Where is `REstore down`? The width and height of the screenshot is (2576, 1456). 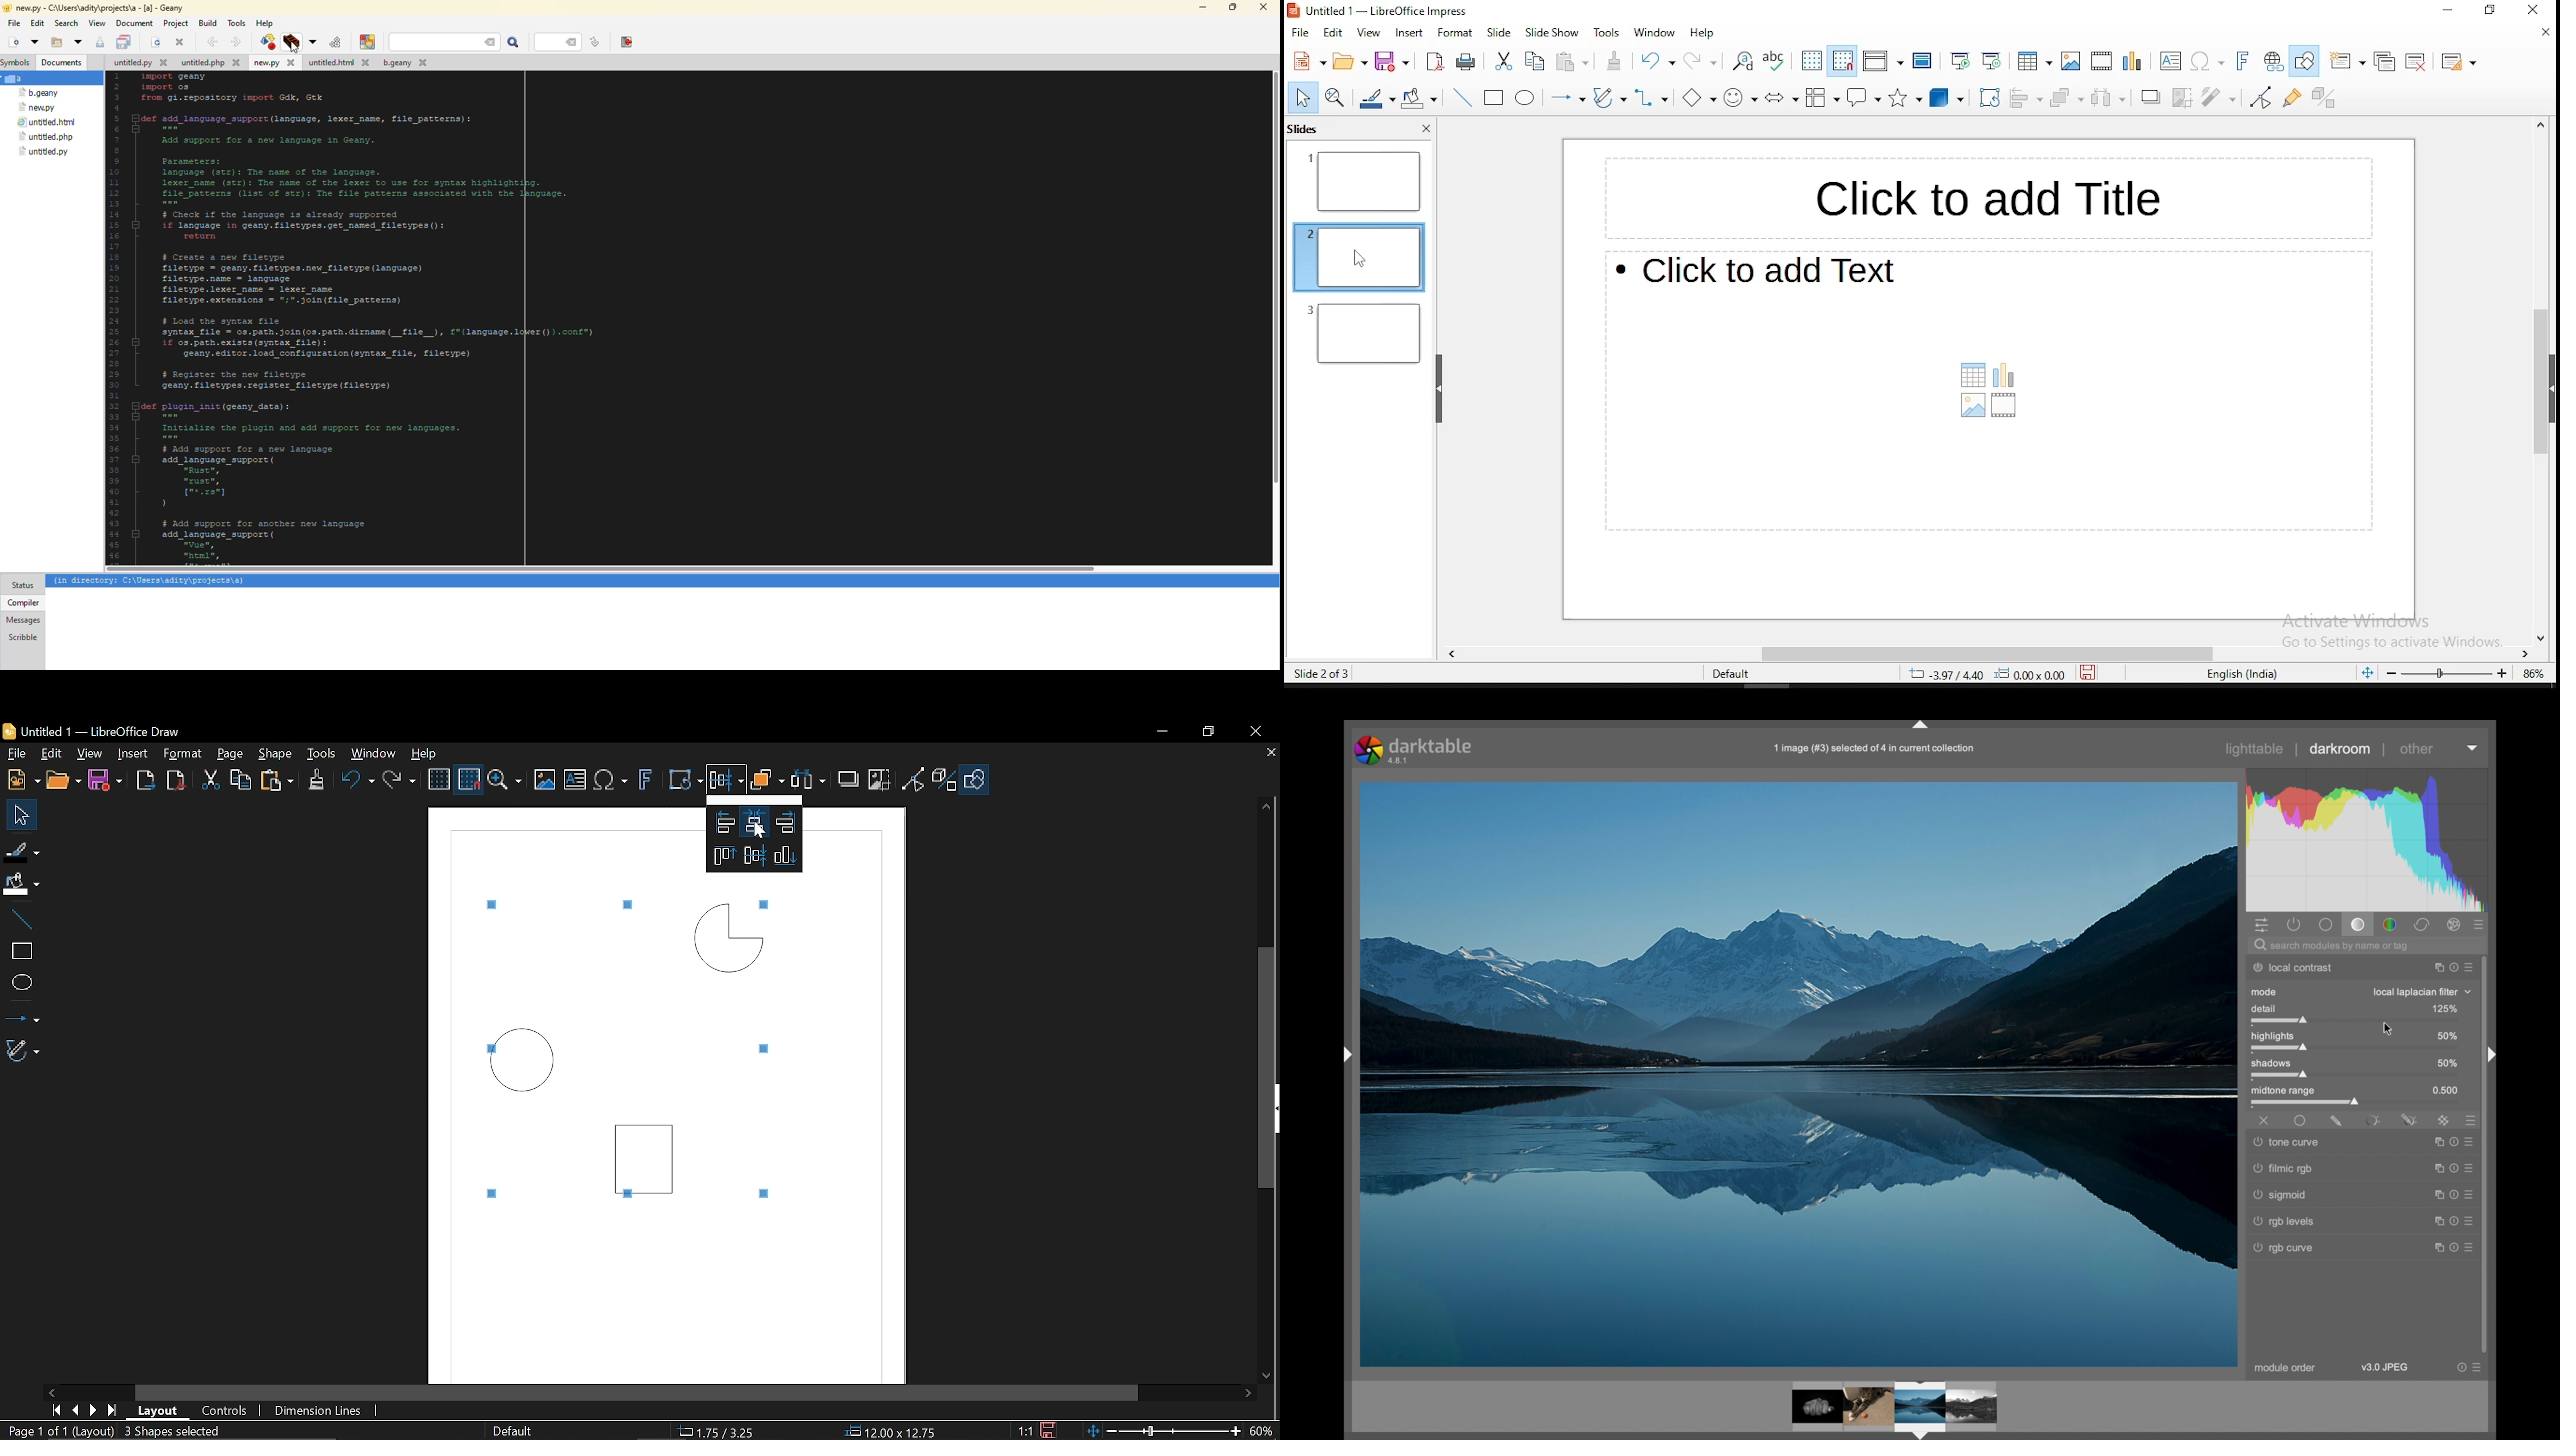
REstore down is located at coordinates (1211, 735).